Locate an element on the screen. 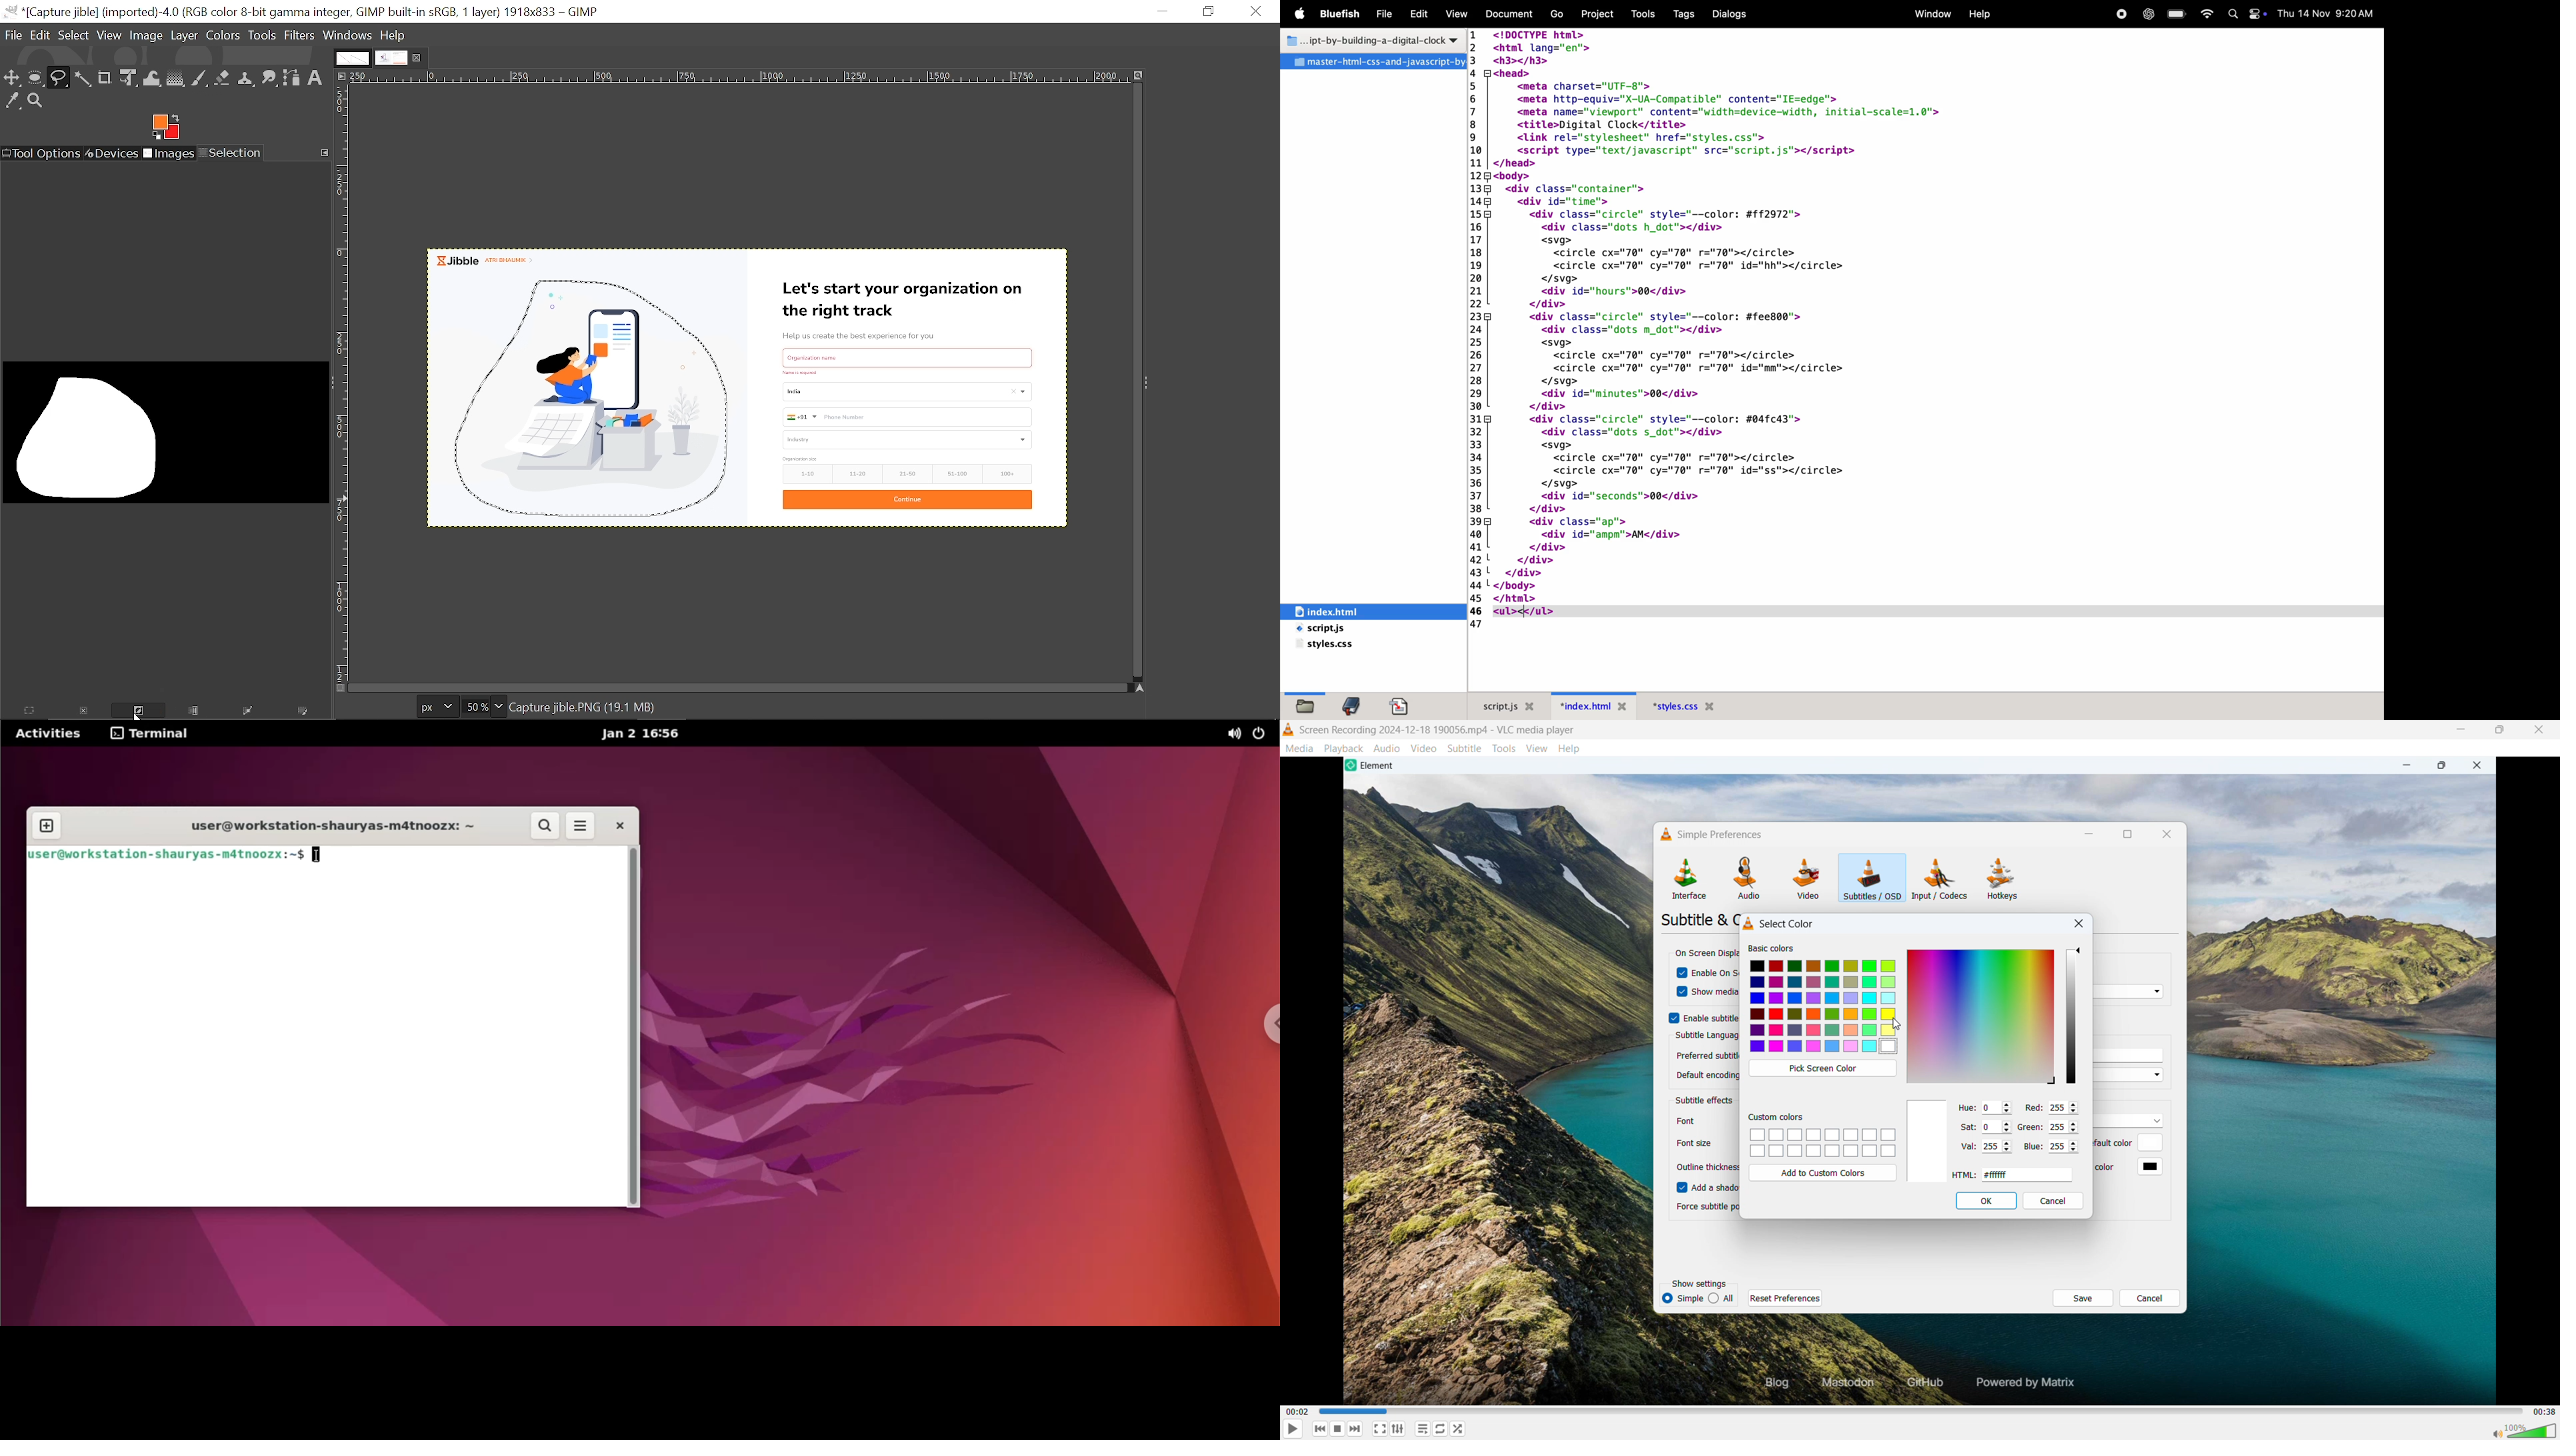  | Preferred subtitle language is located at coordinates (1705, 1053).